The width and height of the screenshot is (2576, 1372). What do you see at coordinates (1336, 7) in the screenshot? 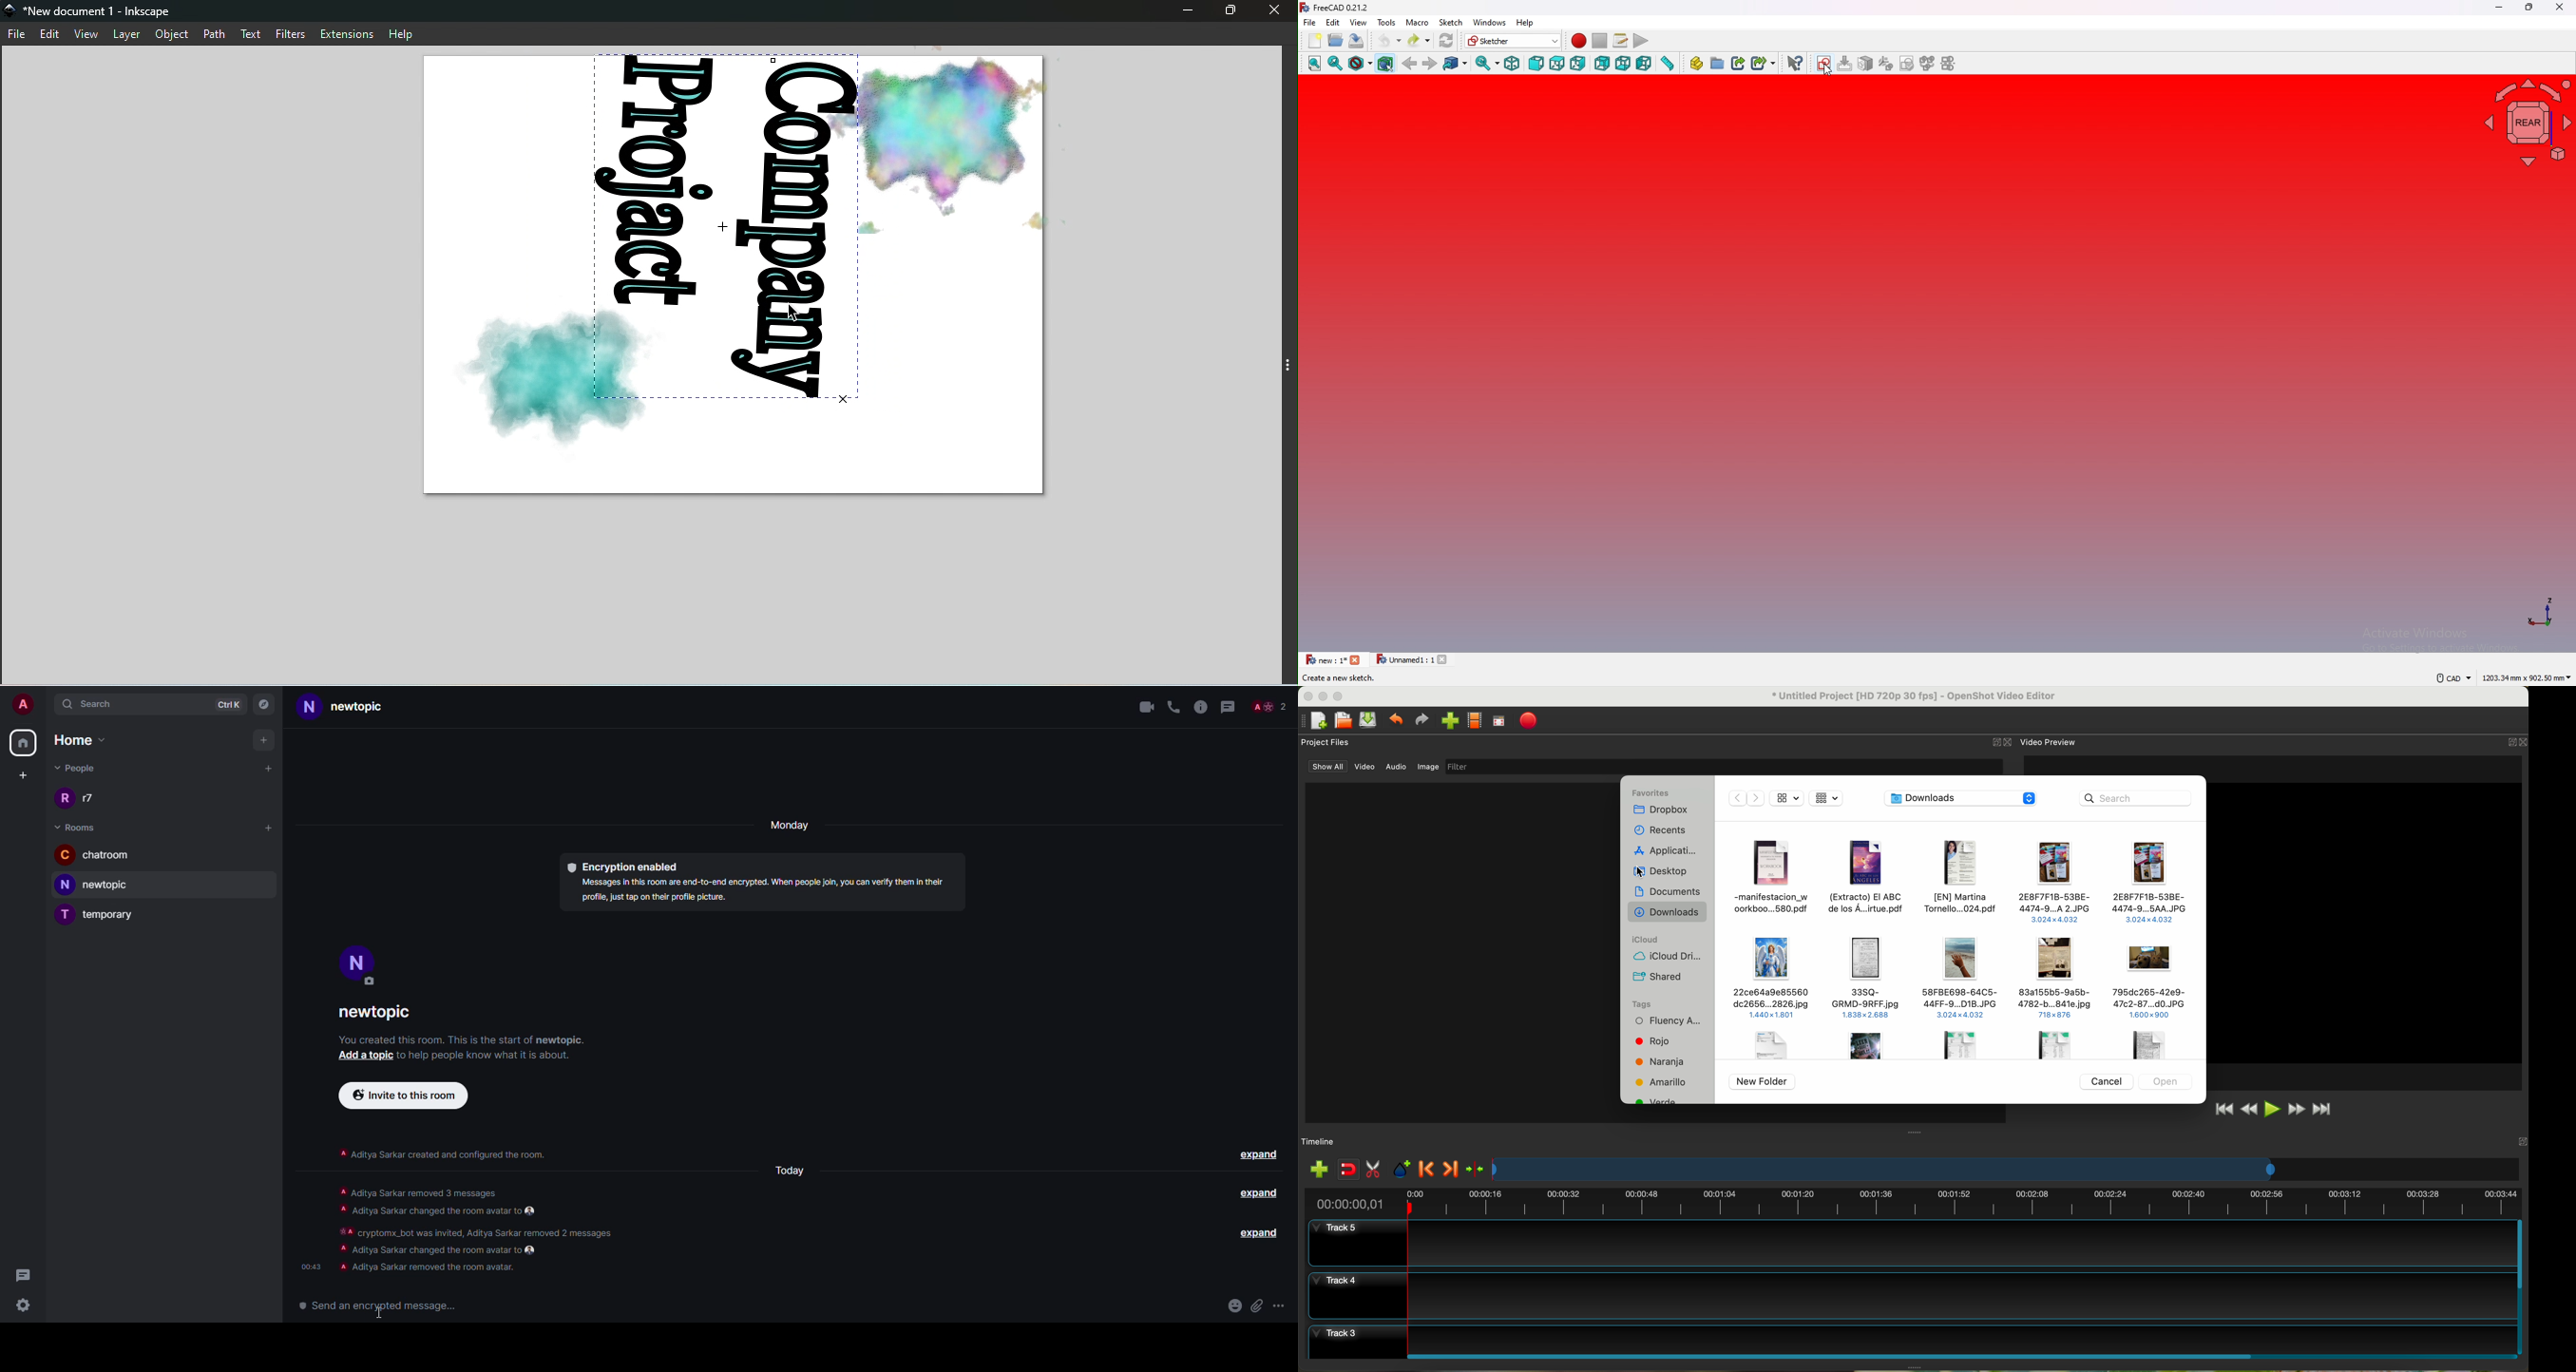
I see `FreeCAD 0.21.2` at bounding box center [1336, 7].